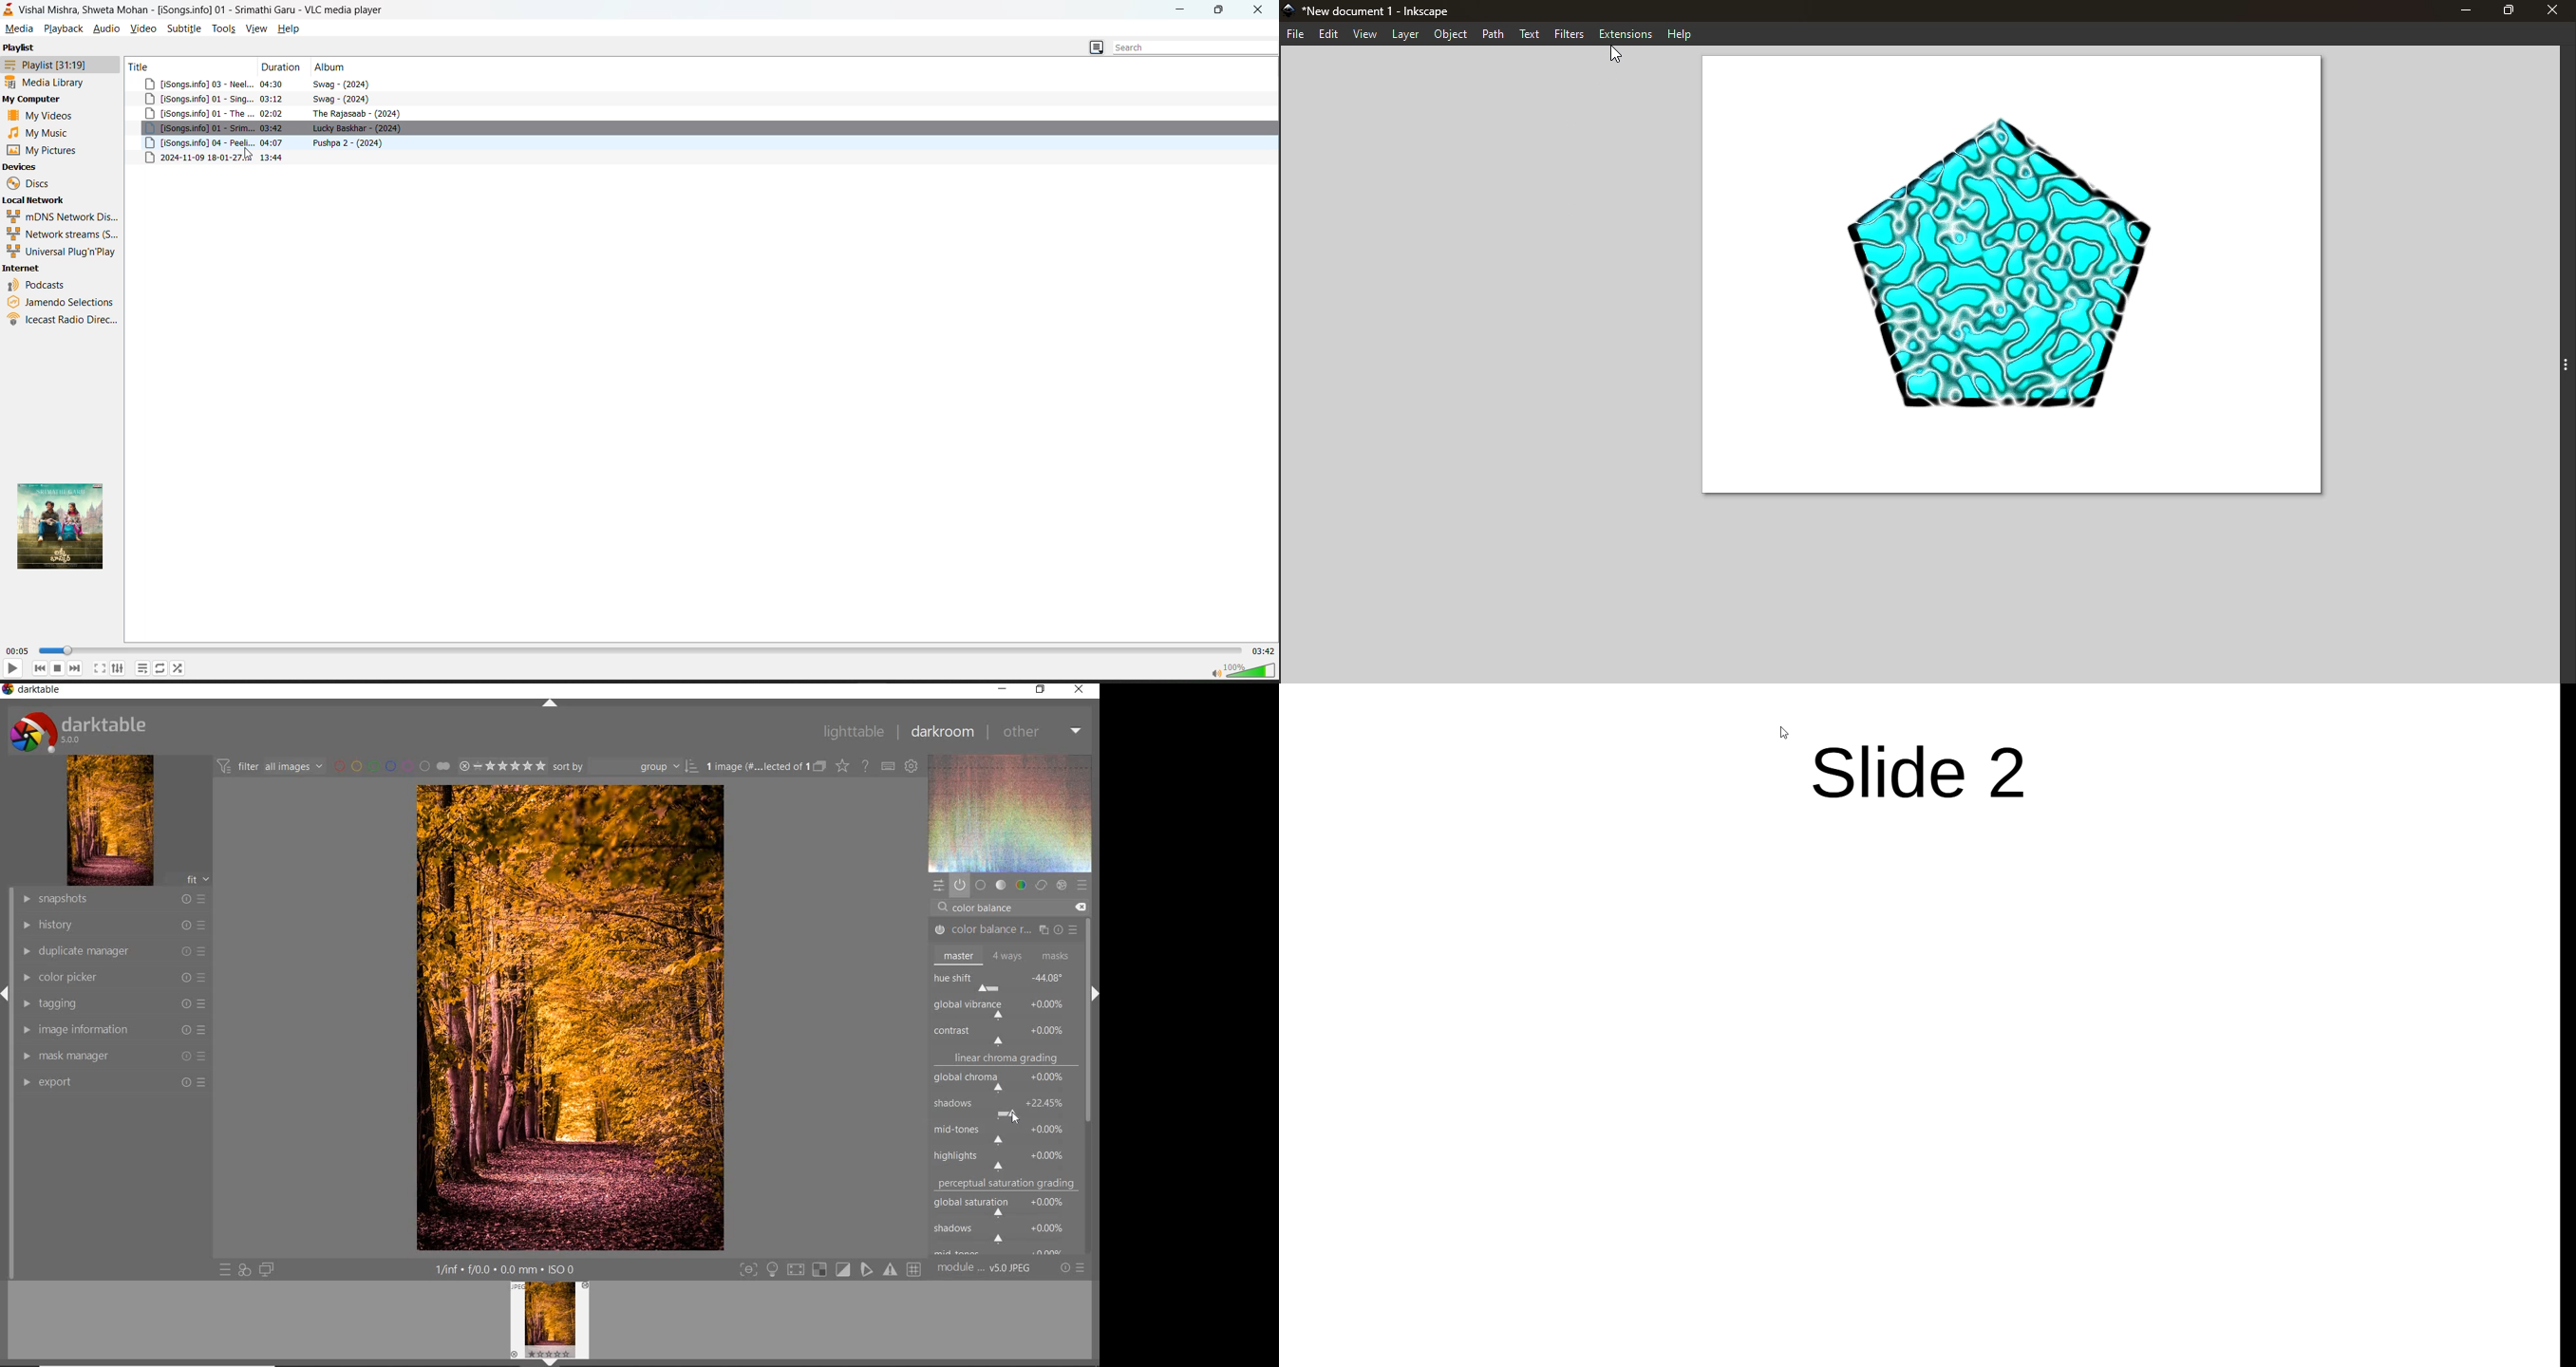 The image size is (2576, 1372). I want to click on slide title, so click(1919, 773).